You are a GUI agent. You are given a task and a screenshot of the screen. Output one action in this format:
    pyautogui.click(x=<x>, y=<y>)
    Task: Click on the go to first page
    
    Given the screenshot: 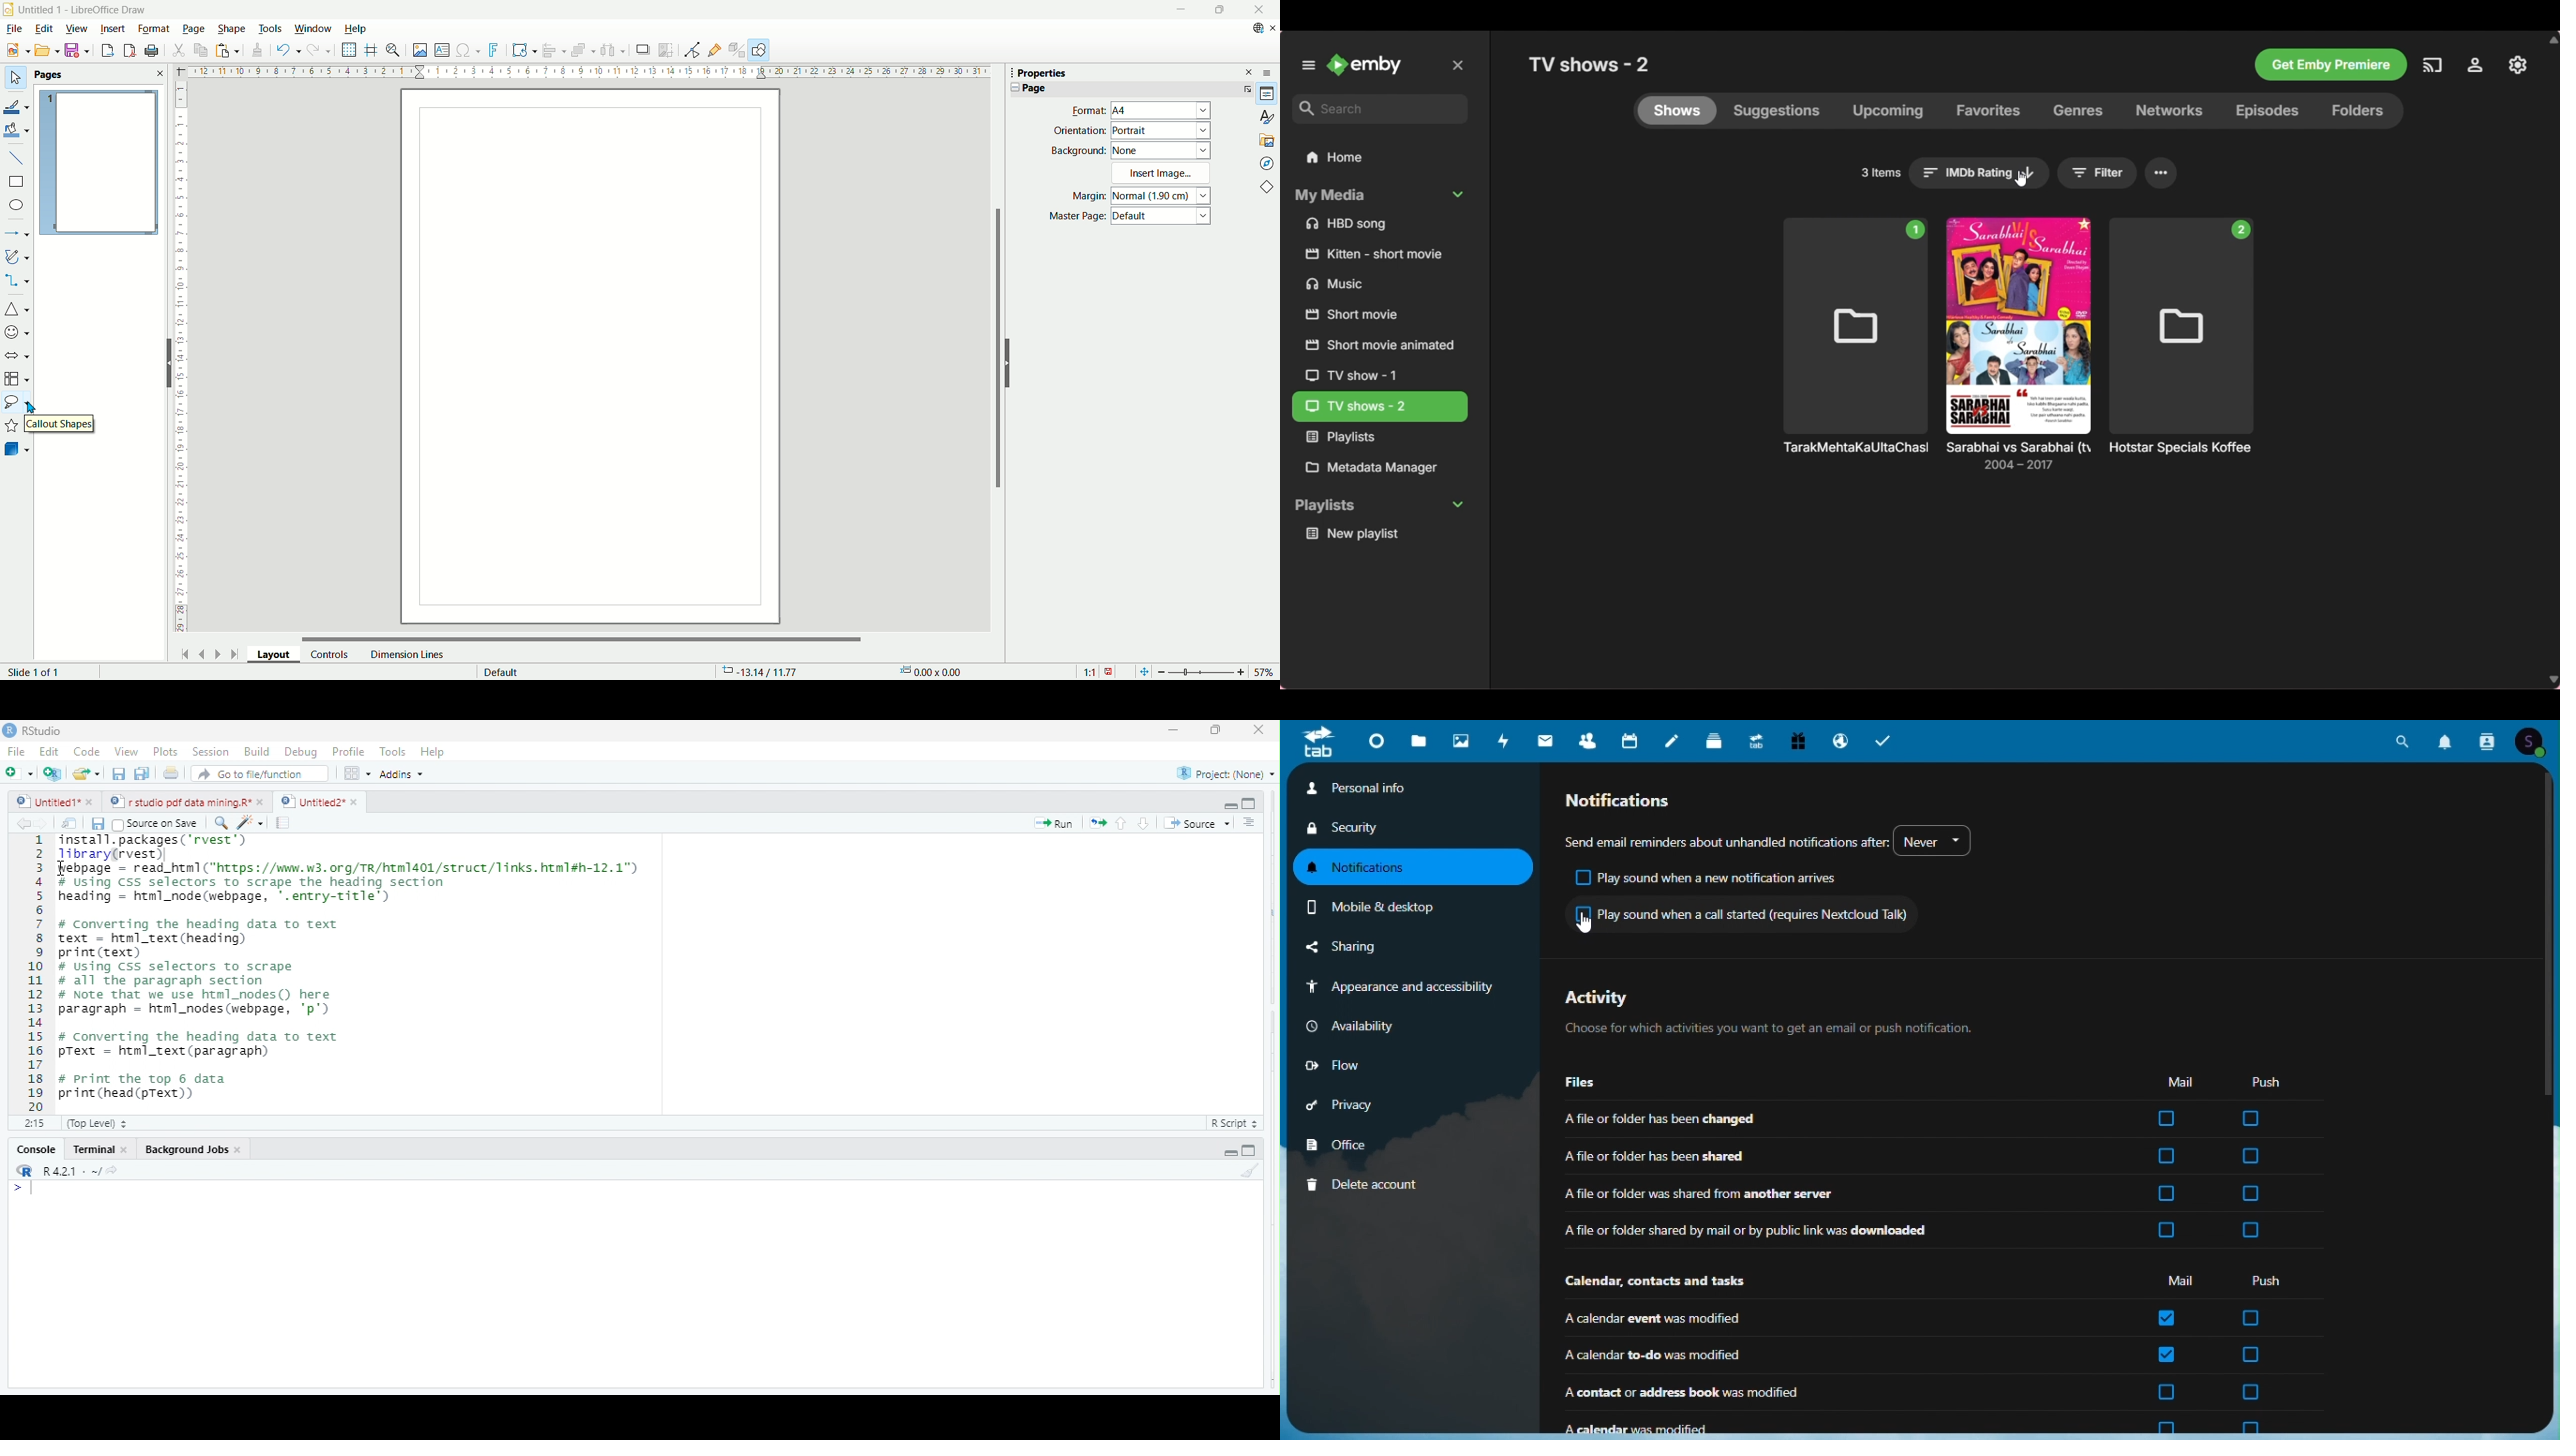 What is the action you would take?
    pyautogui.click(x=186, y=653)
    